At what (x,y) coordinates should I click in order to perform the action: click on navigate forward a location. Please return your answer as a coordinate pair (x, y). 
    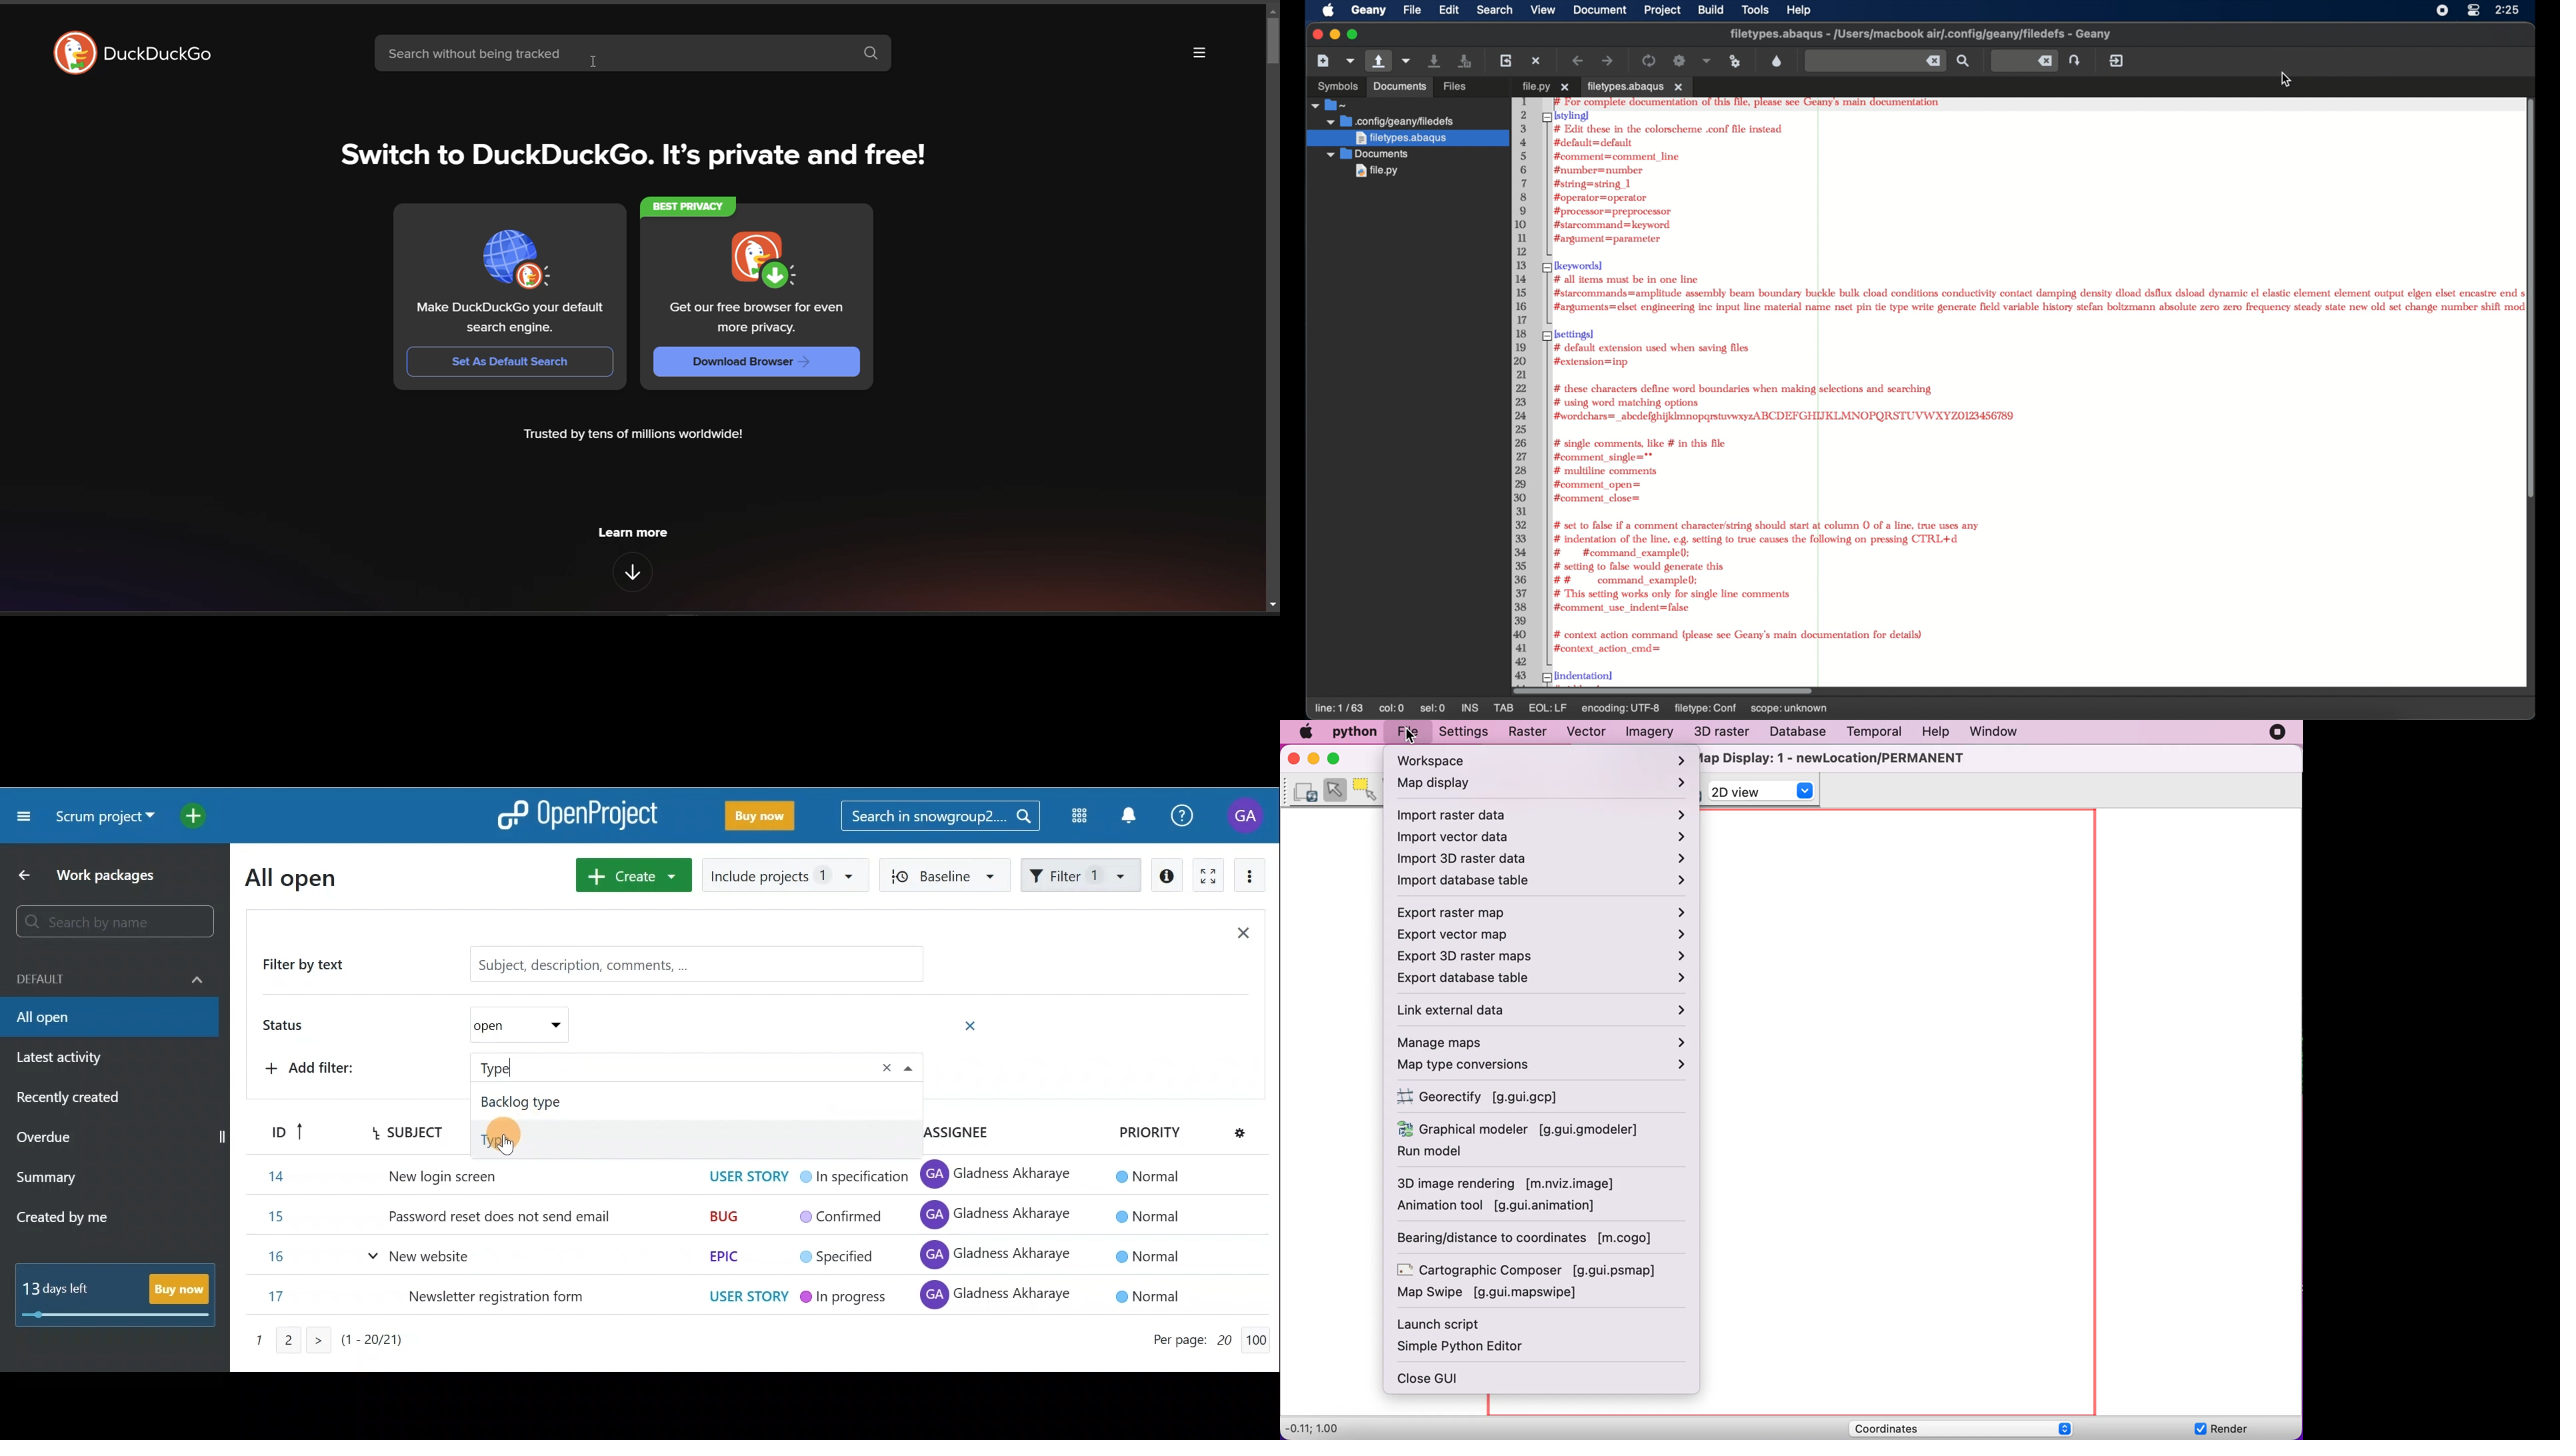
    Looking at the image, I should click on (1609, 61).